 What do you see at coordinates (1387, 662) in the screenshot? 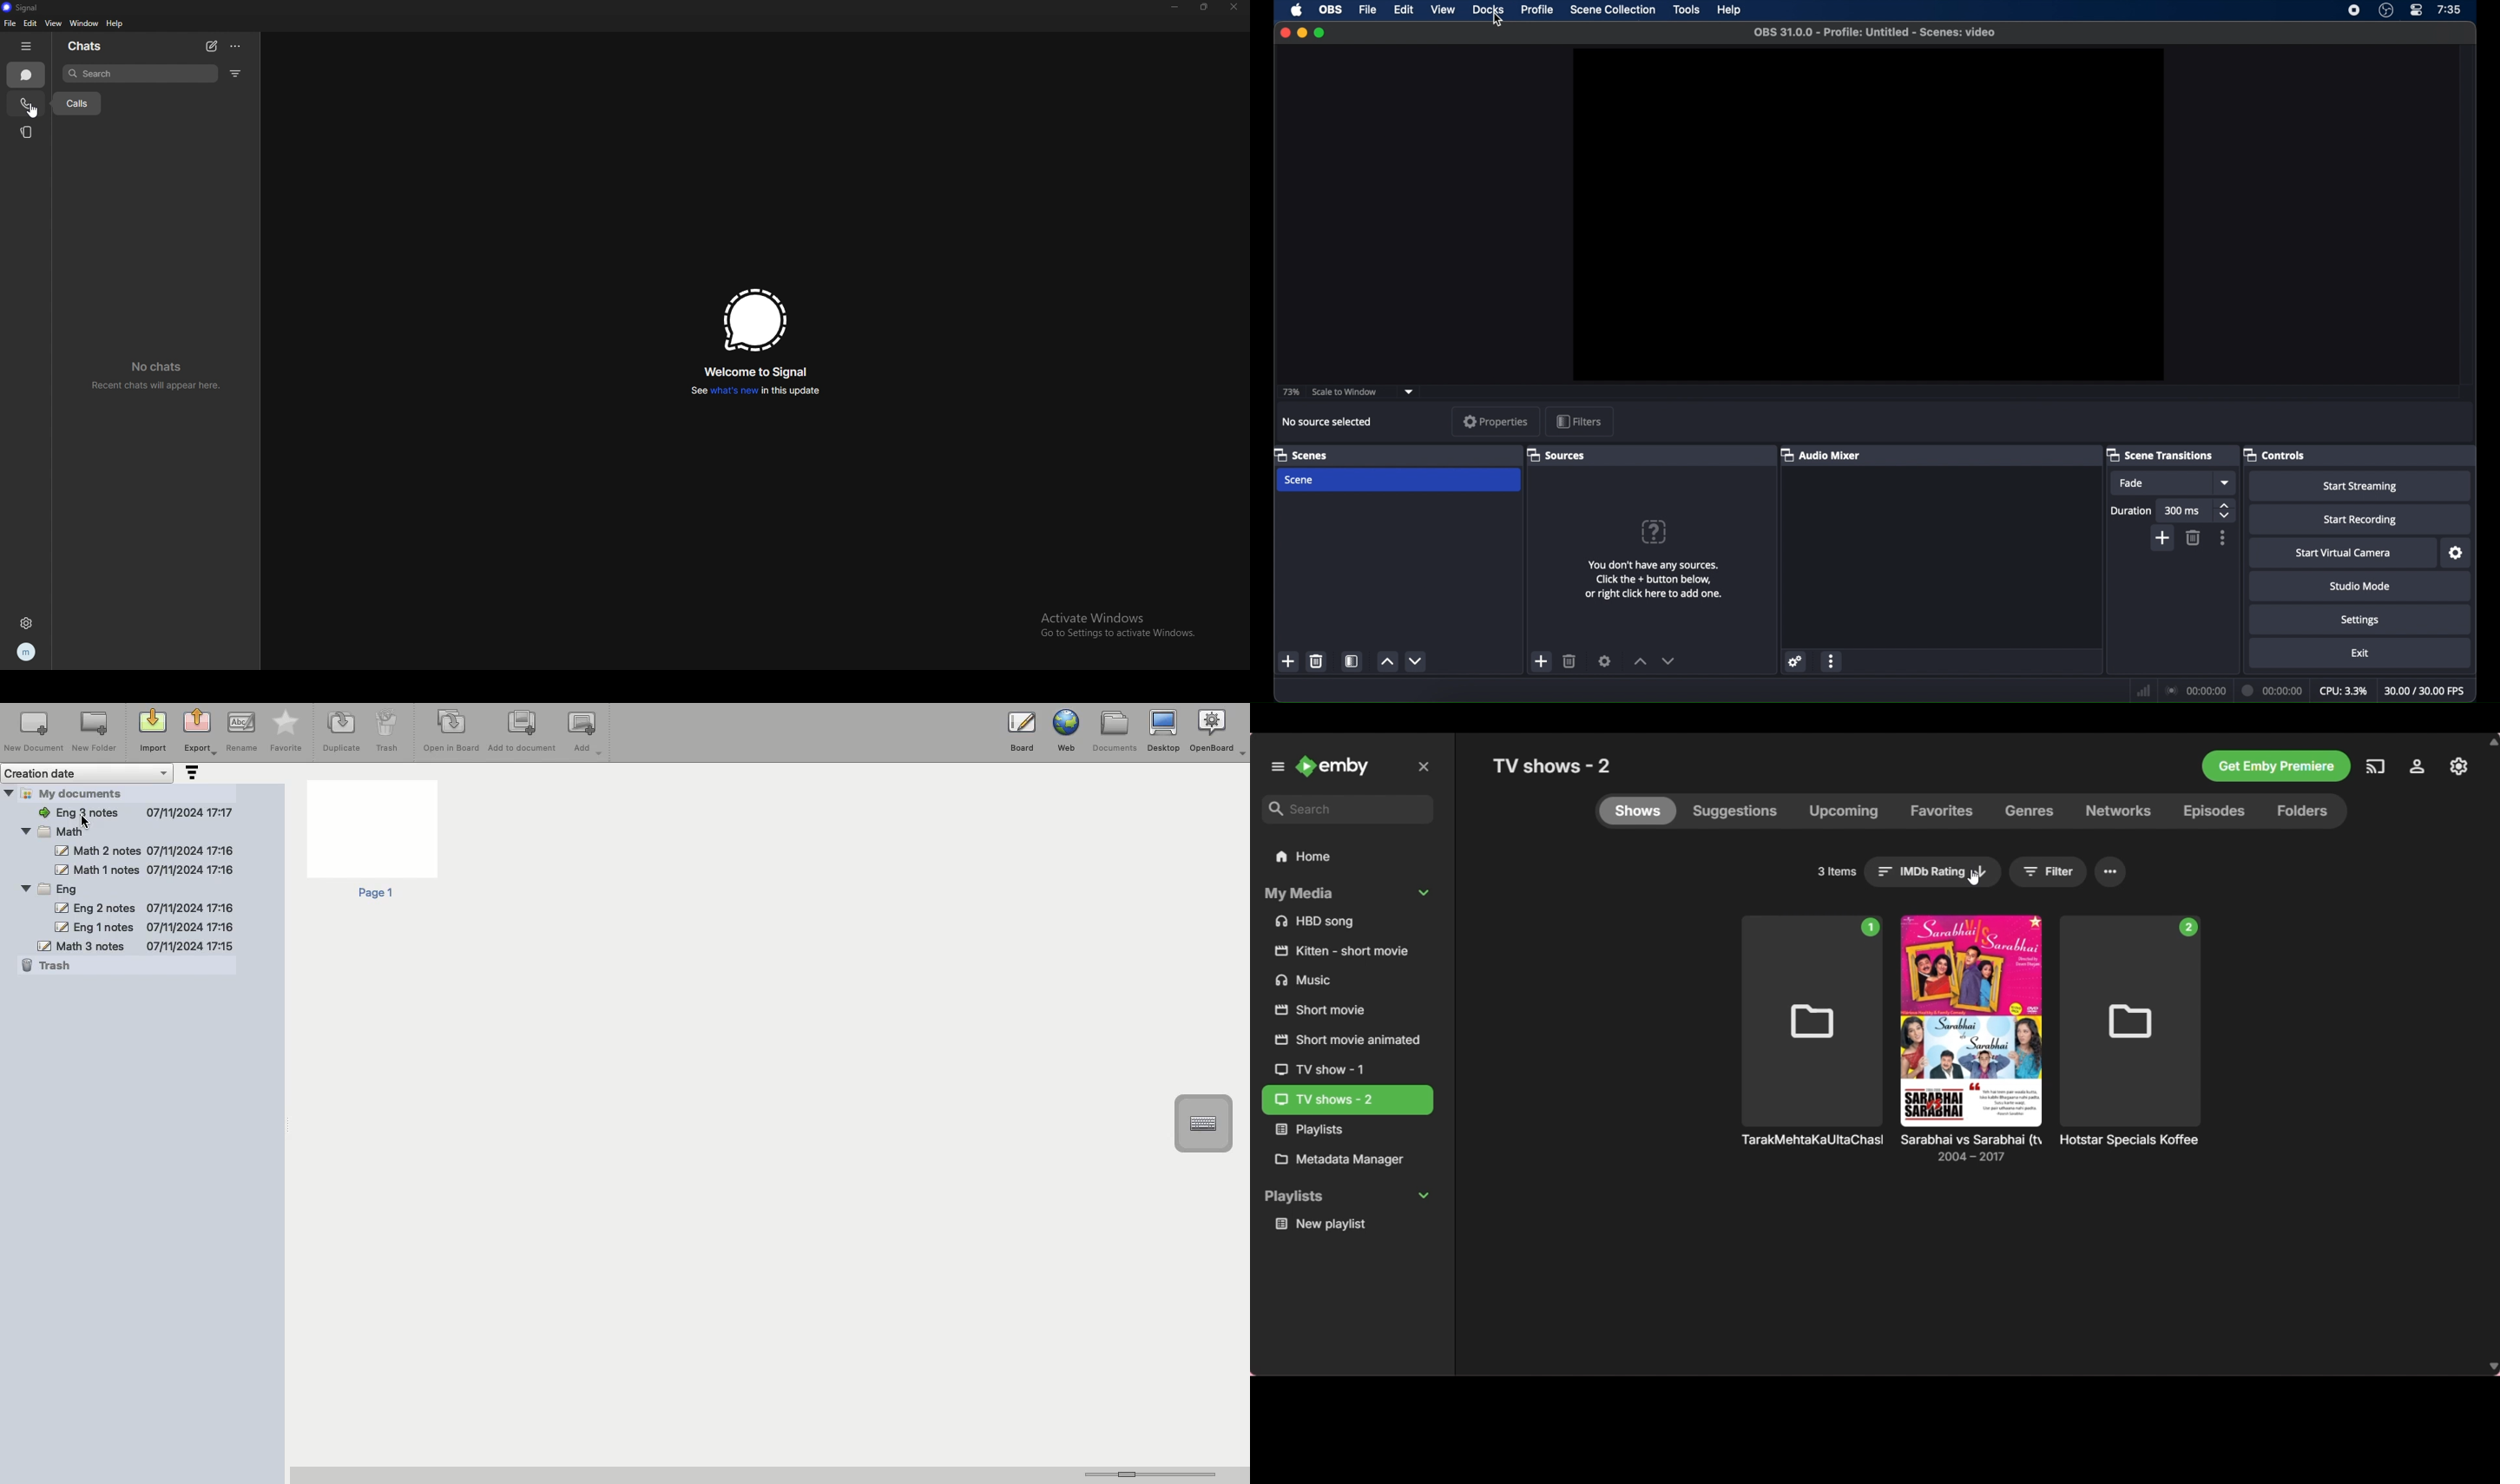
I see `increment` at bounding box center [1387, 662].